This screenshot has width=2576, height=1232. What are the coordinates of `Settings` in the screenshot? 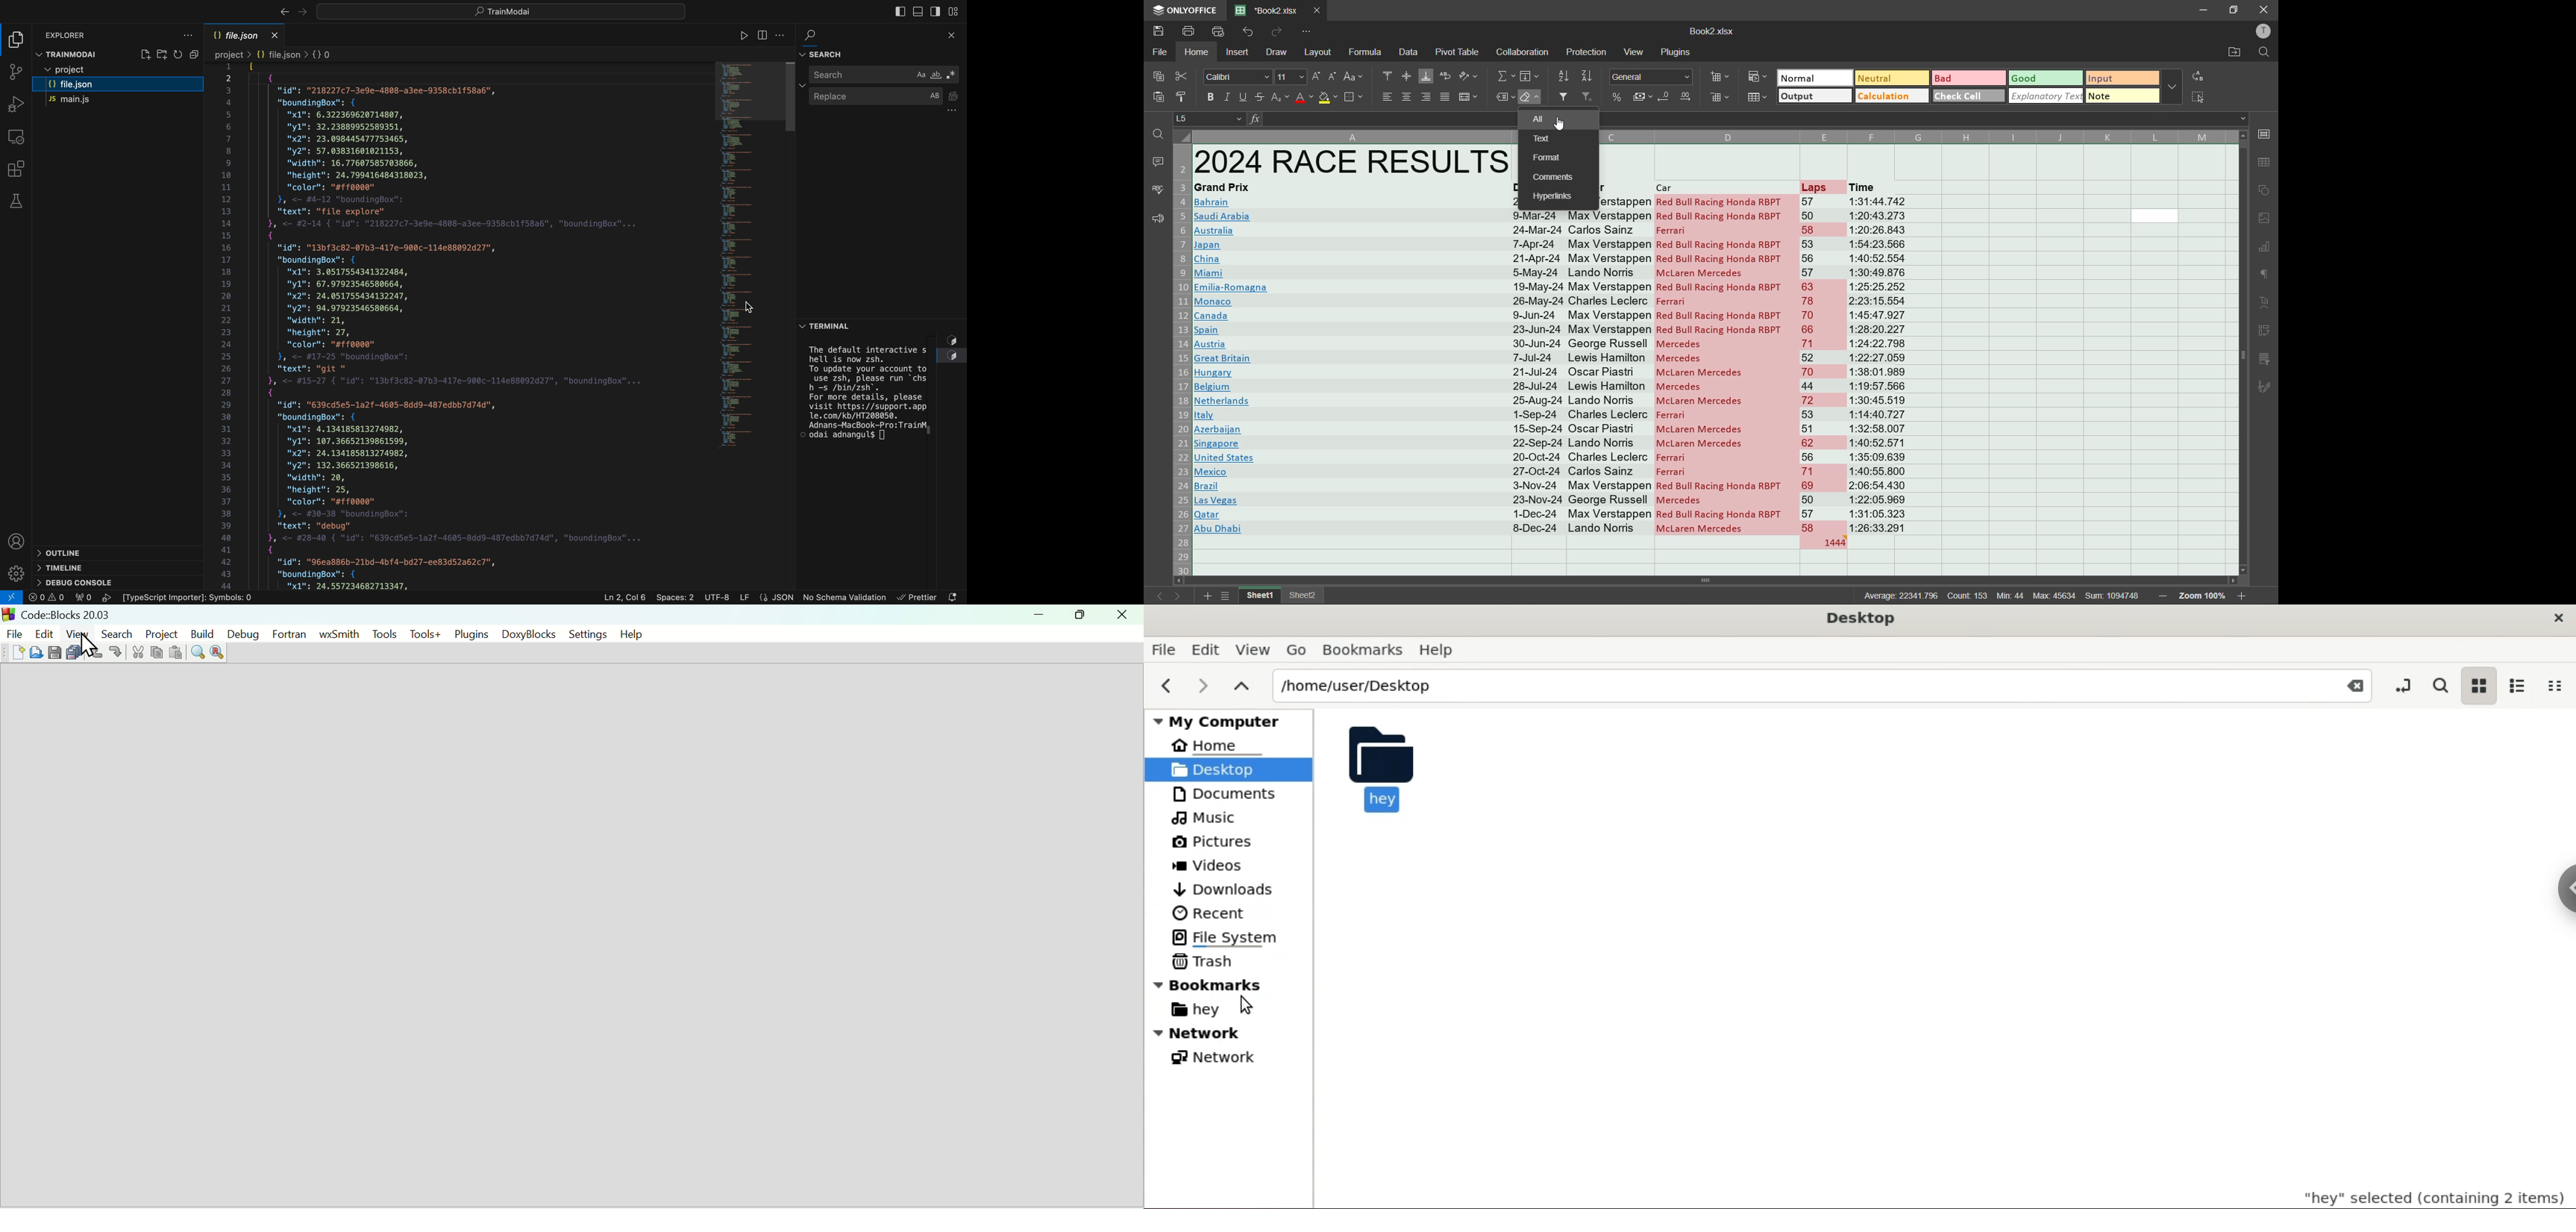 It's located at (15, 574).